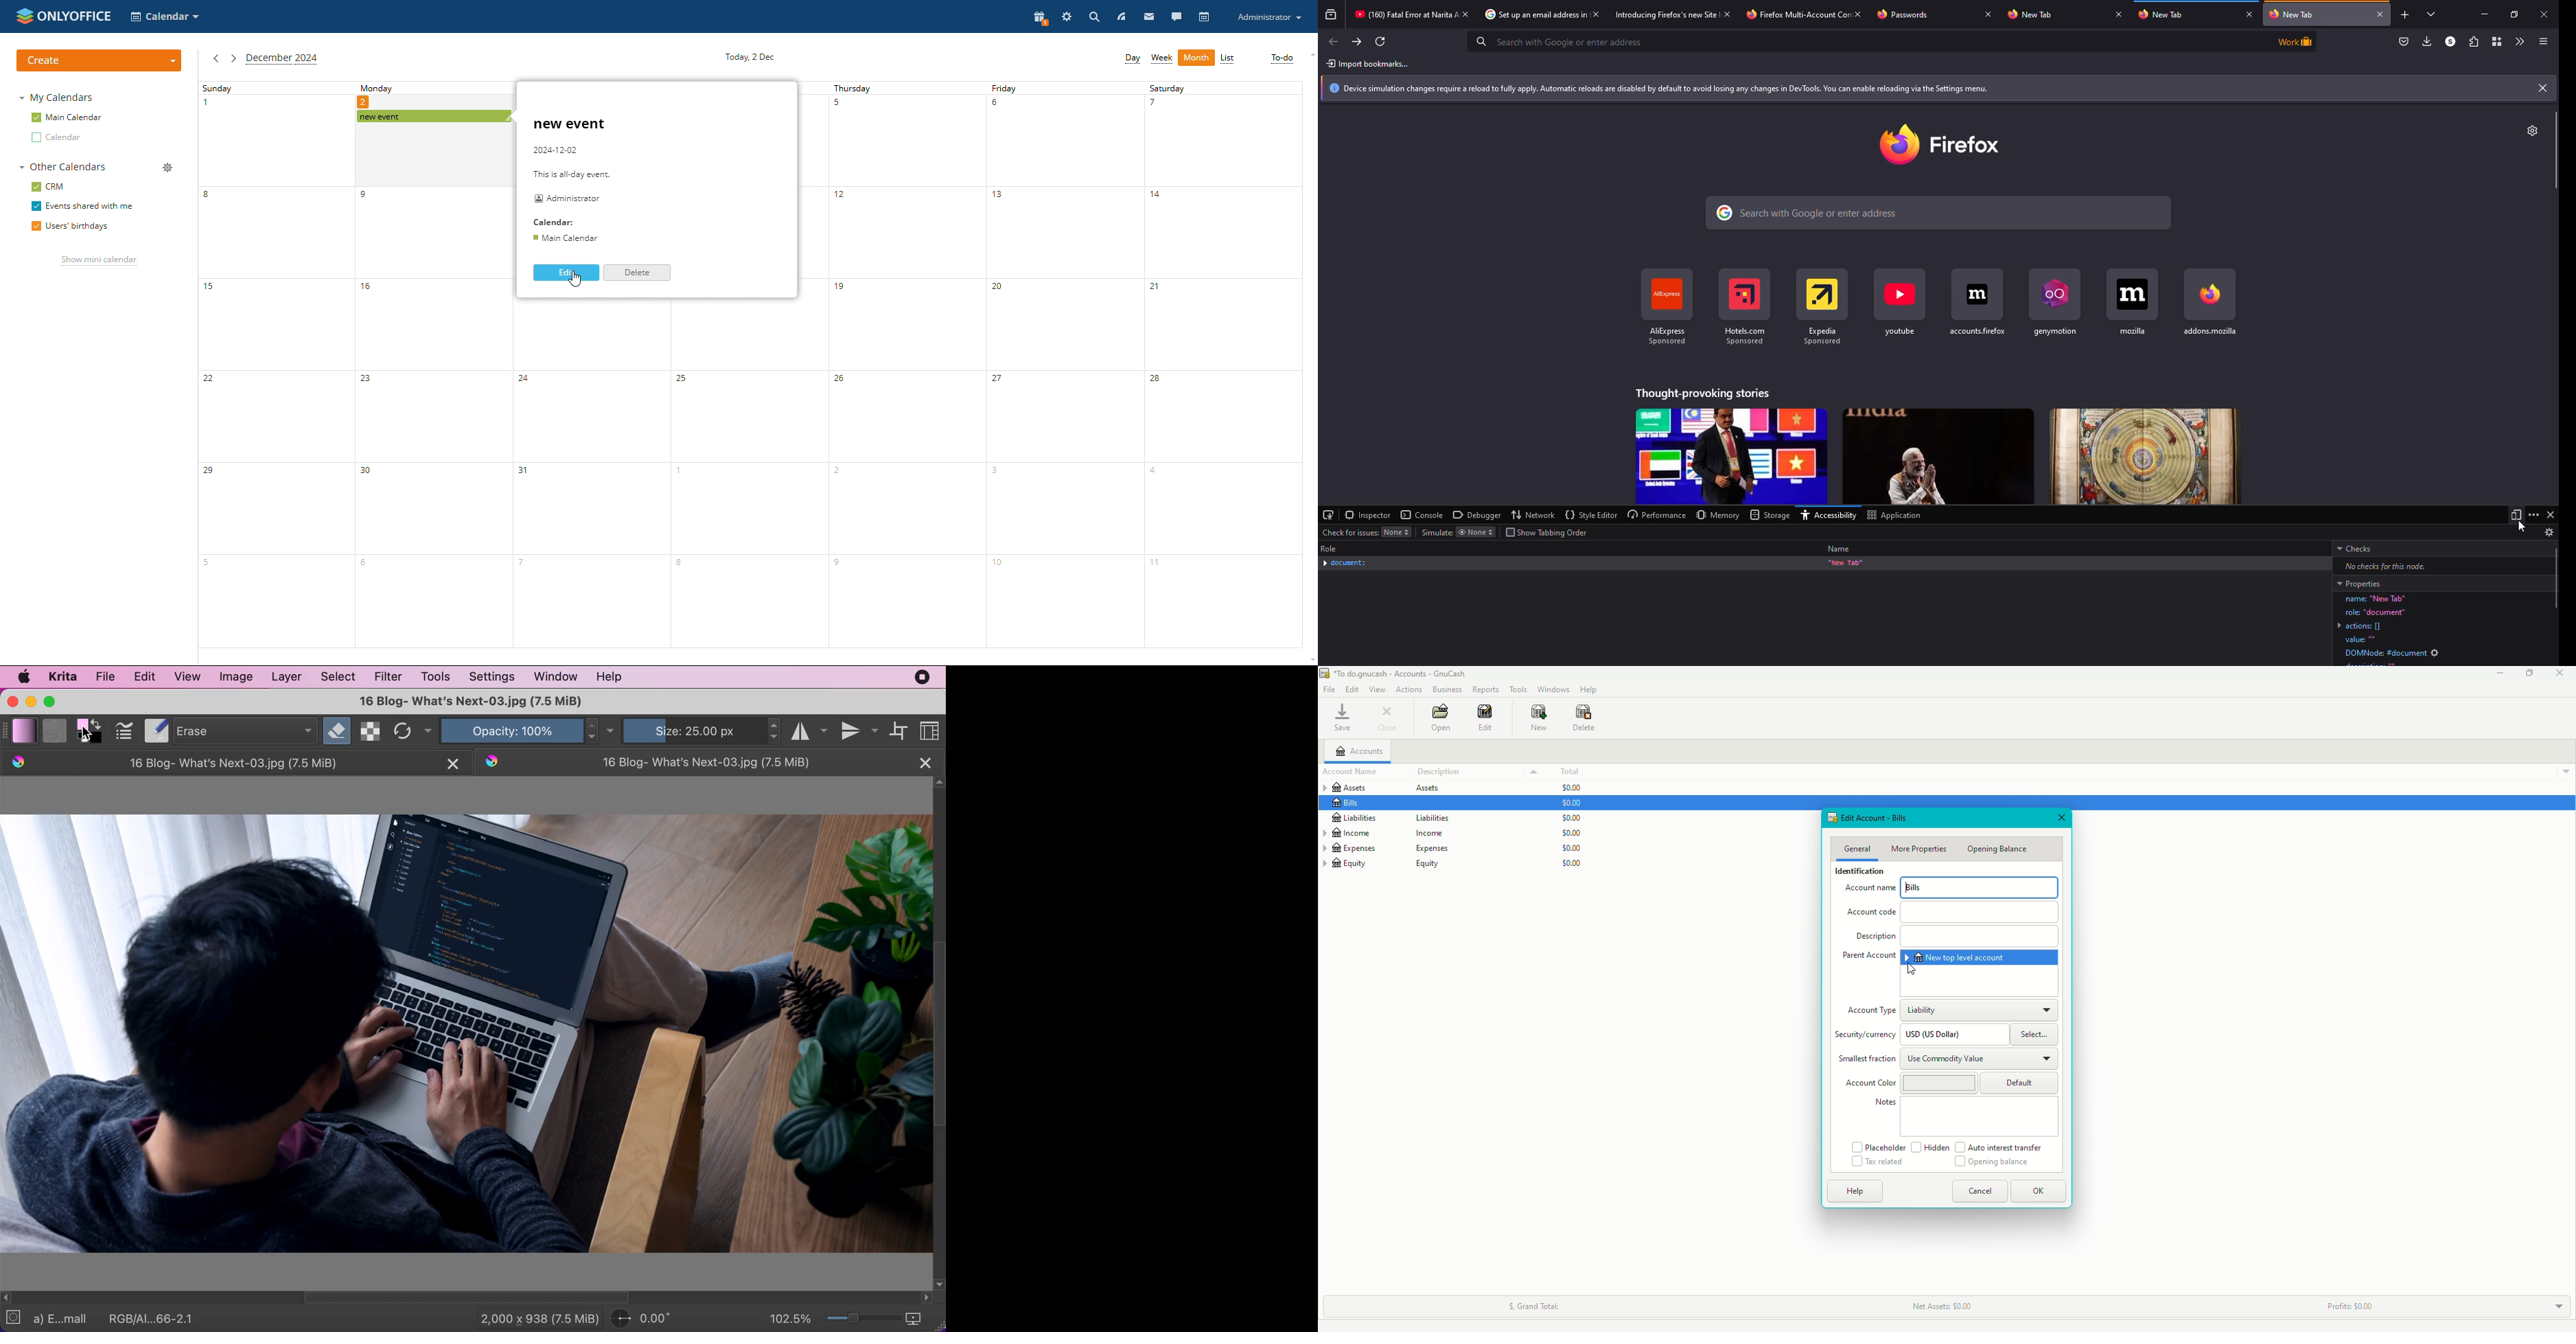 The height and width of the screenshot is (1344, 2576). What do you see at coordinates (1912, 970) in the screenshot?
I see `cursor` at bounding box center [1912, 970].